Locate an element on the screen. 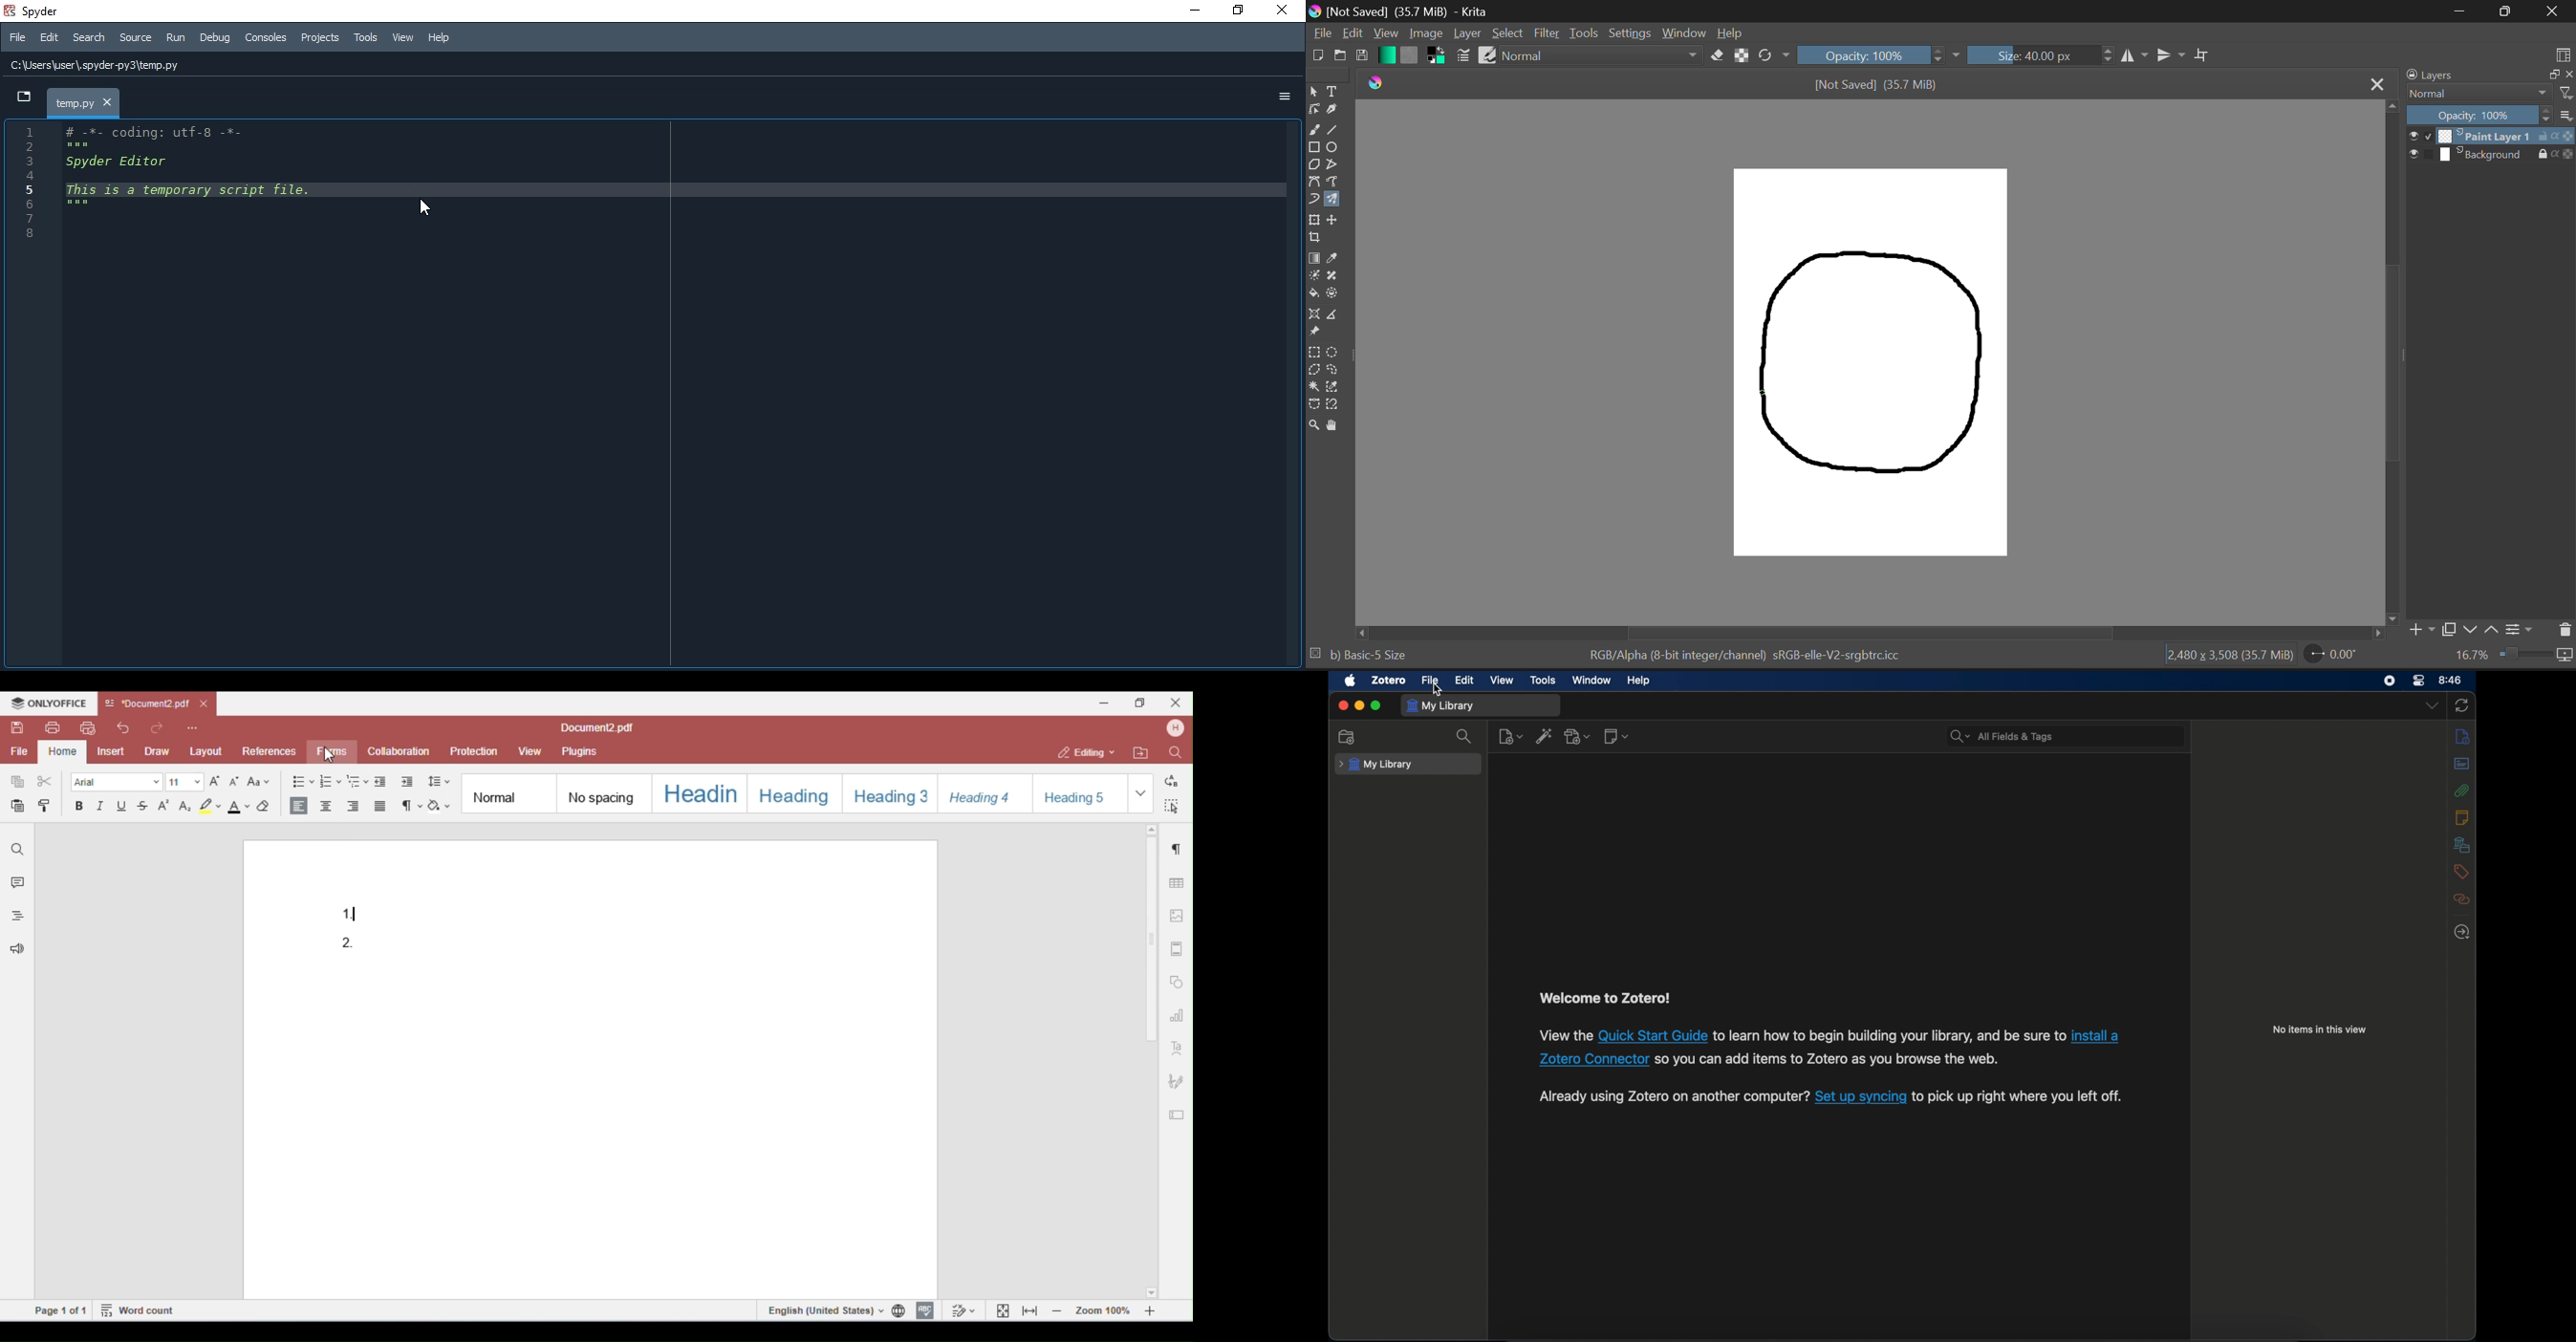 This screenshot has height=1344, width=2576. Filter is located at coordinates (1548, 34).